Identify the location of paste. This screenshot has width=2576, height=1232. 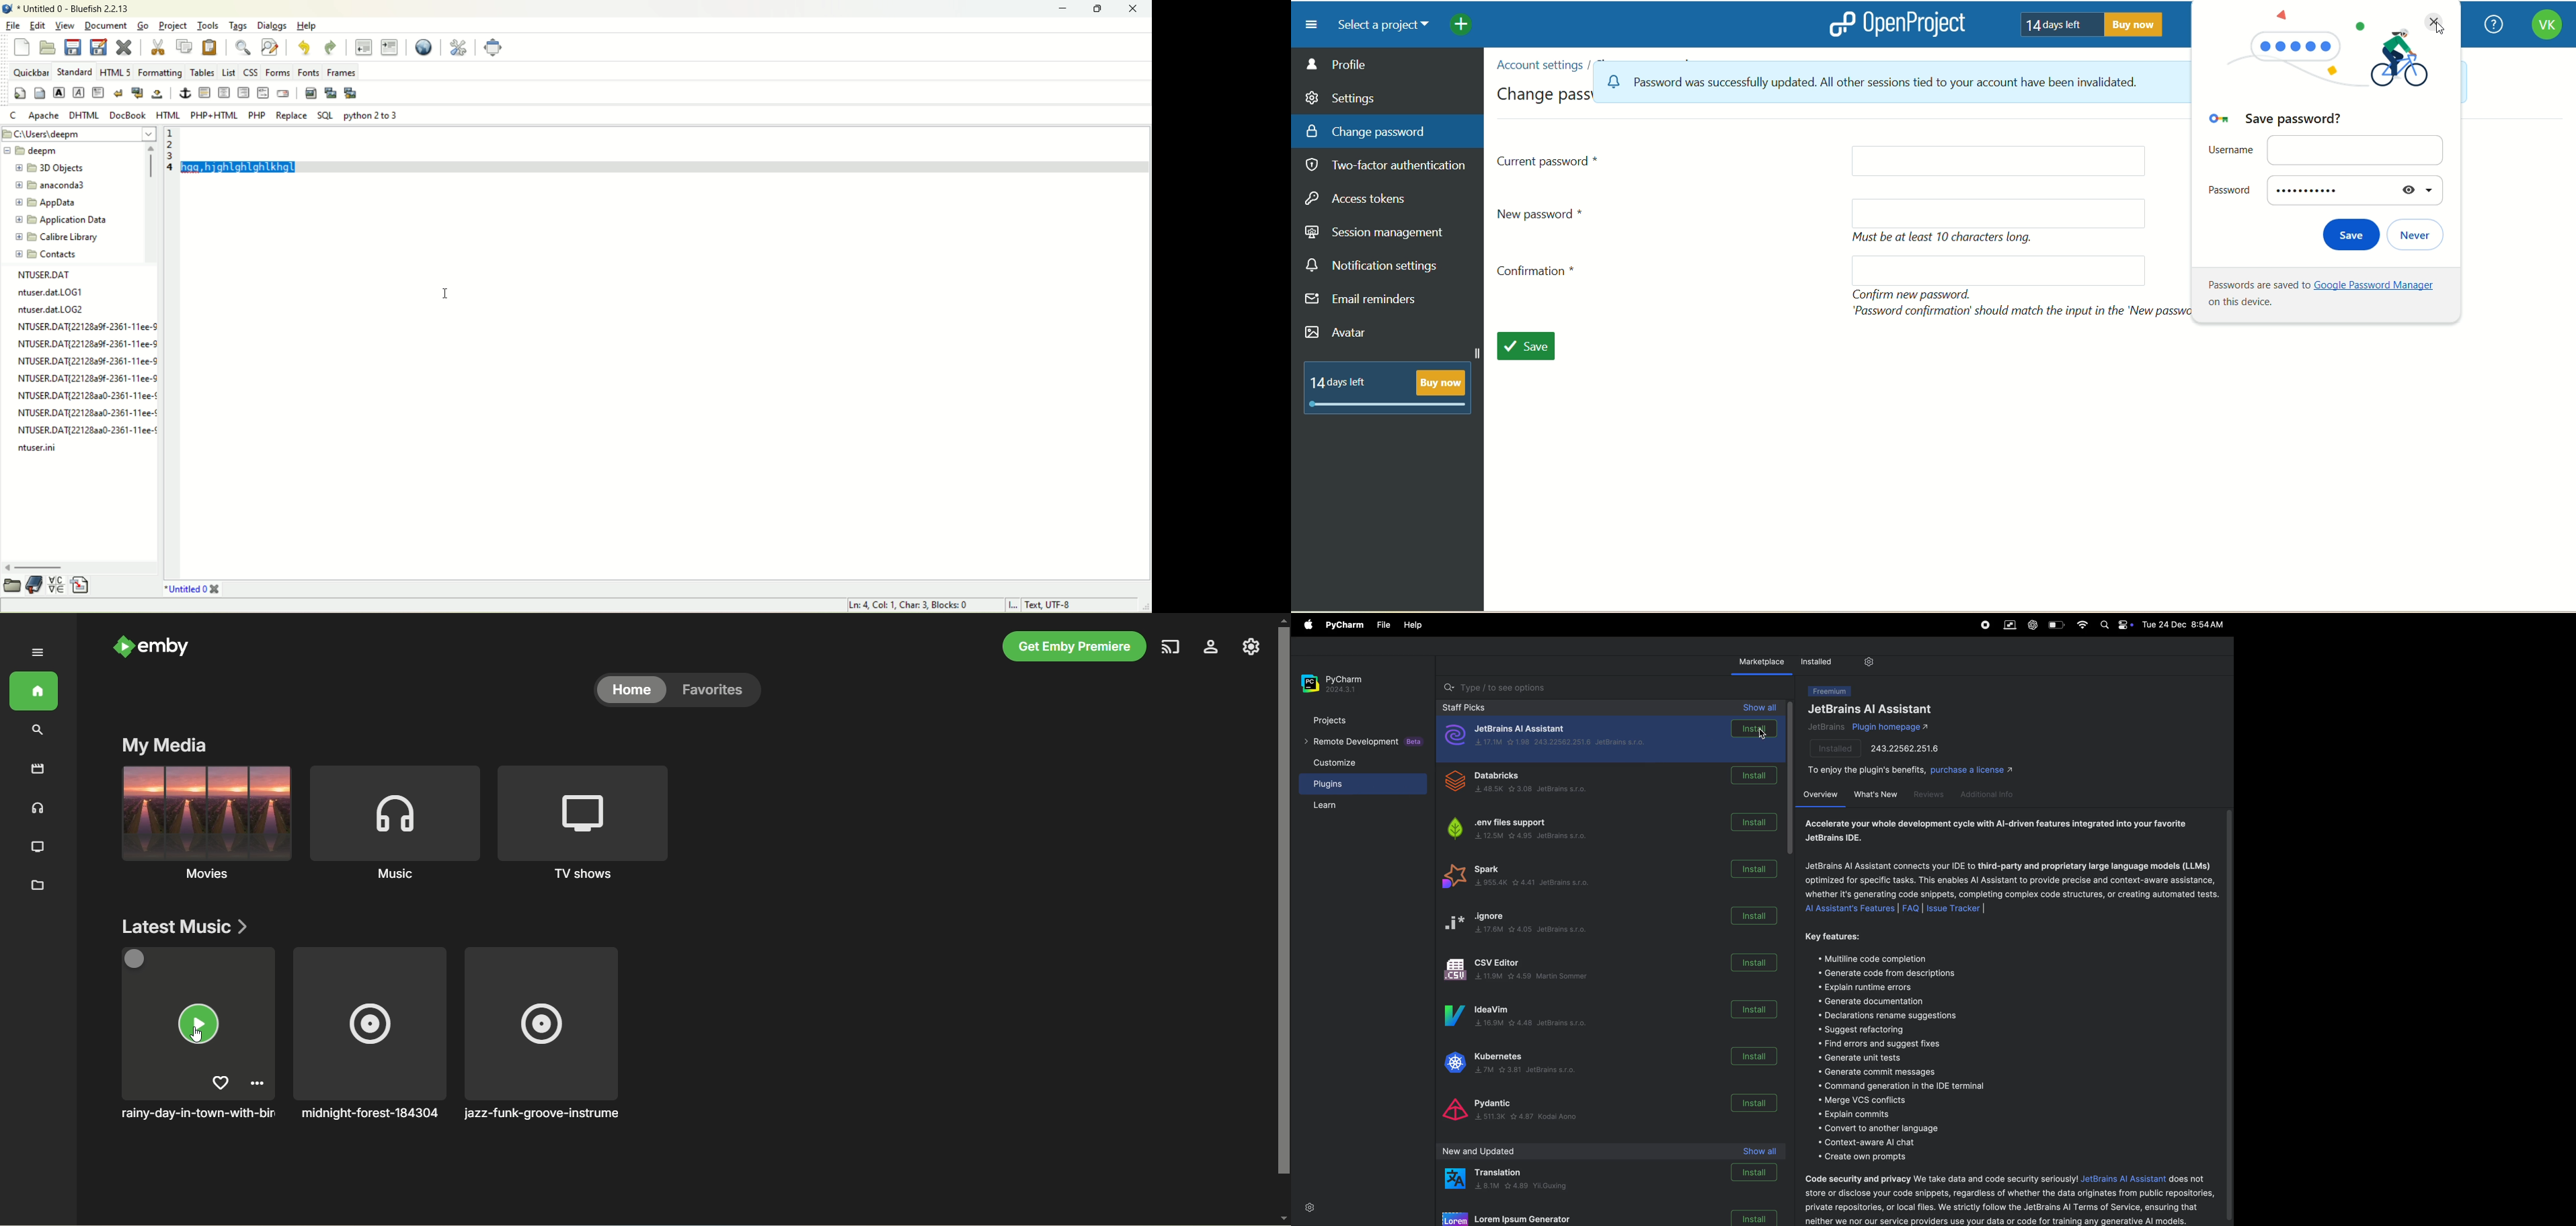
(210, 49).